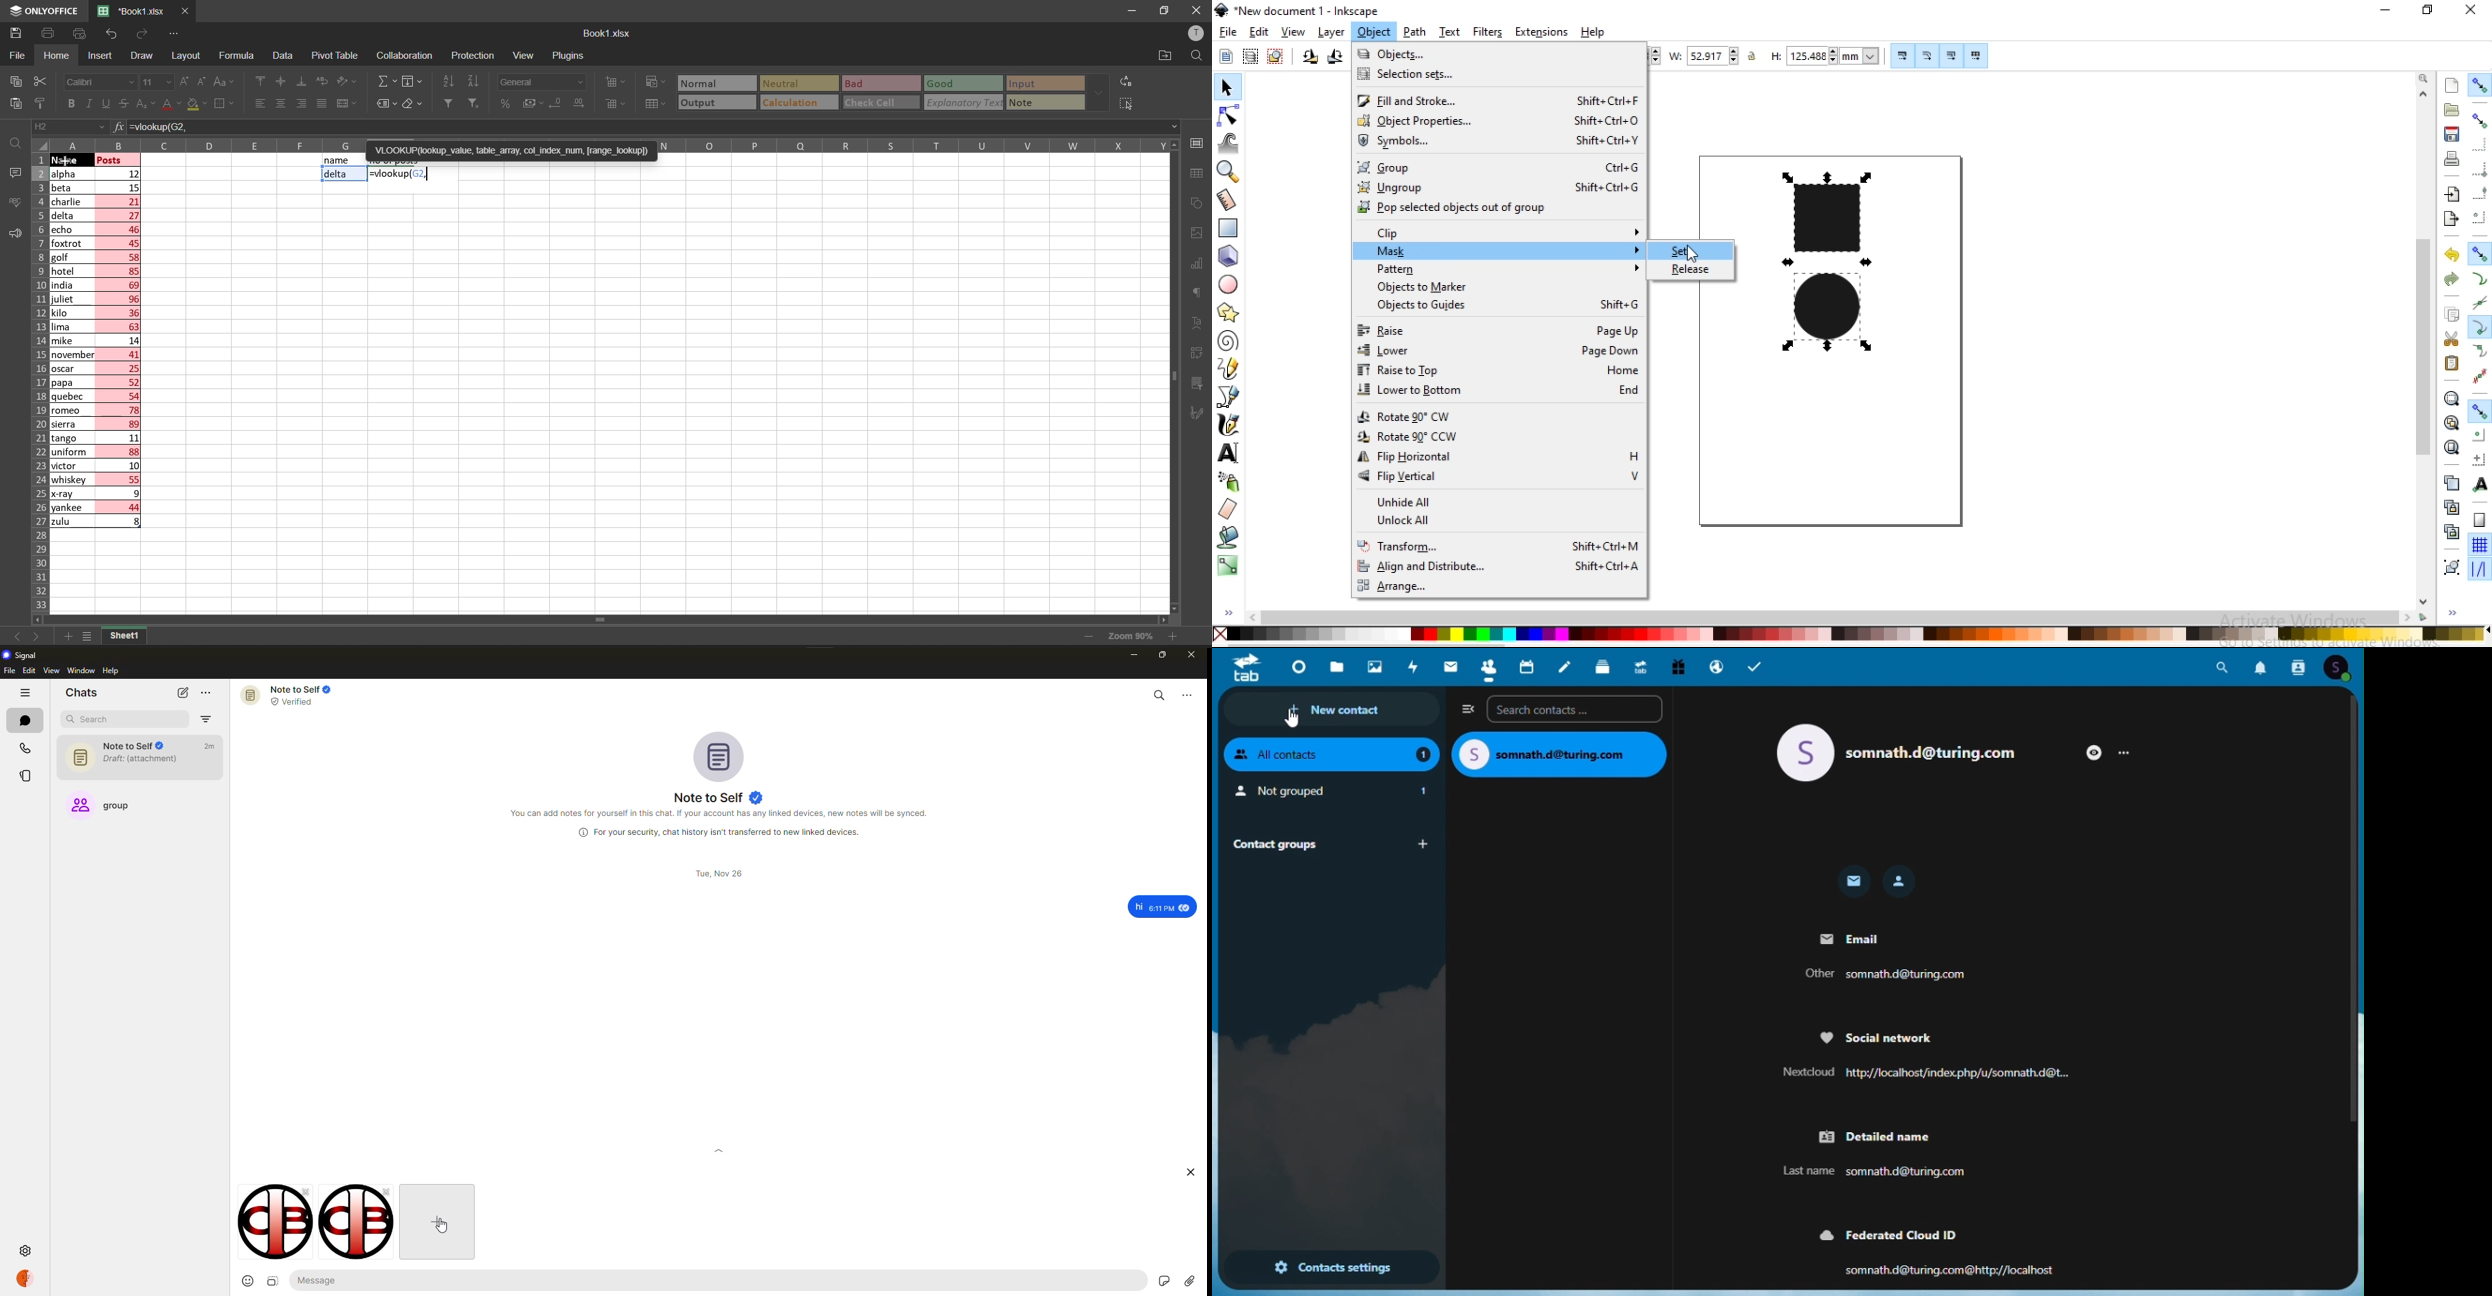 The height and width of the screenshot is (1316, 2492). I want to click on orientation, so click(350, 81).